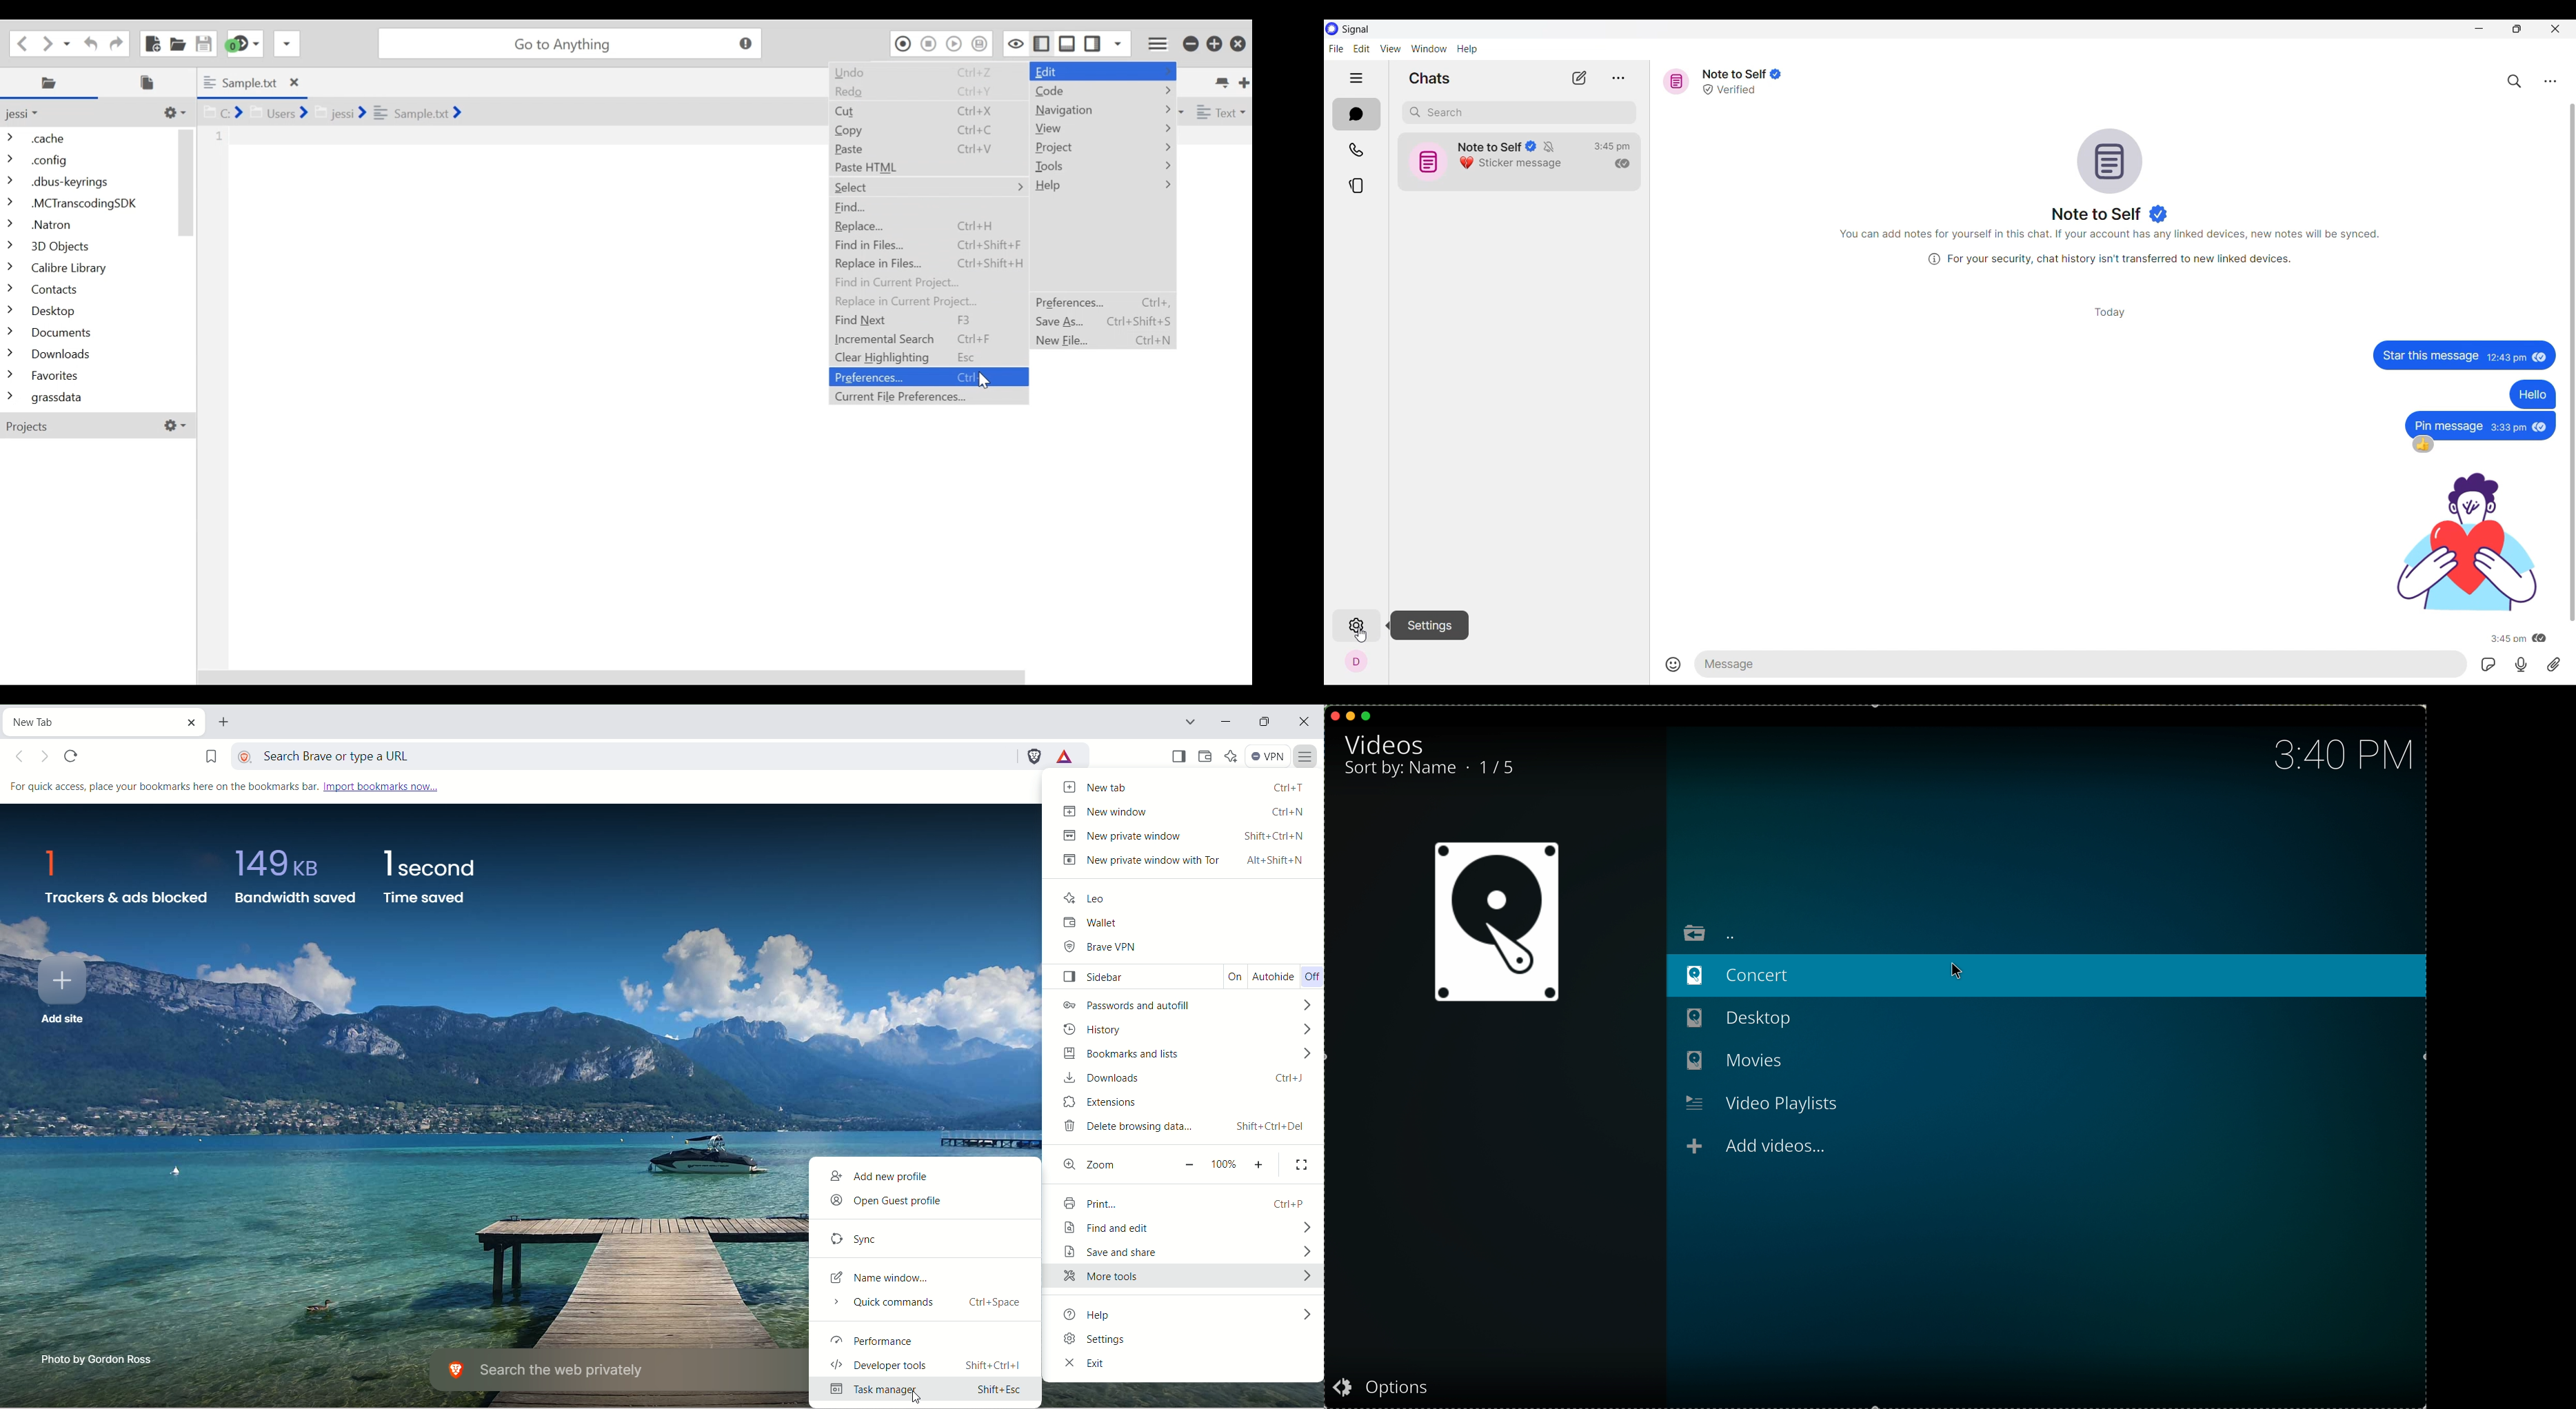 Image resolution: width=2576 pixels, height=1428 pixels. Describe the element at coordinates (29, 114) in the screenshot. I see `Parent Folder` at that location.